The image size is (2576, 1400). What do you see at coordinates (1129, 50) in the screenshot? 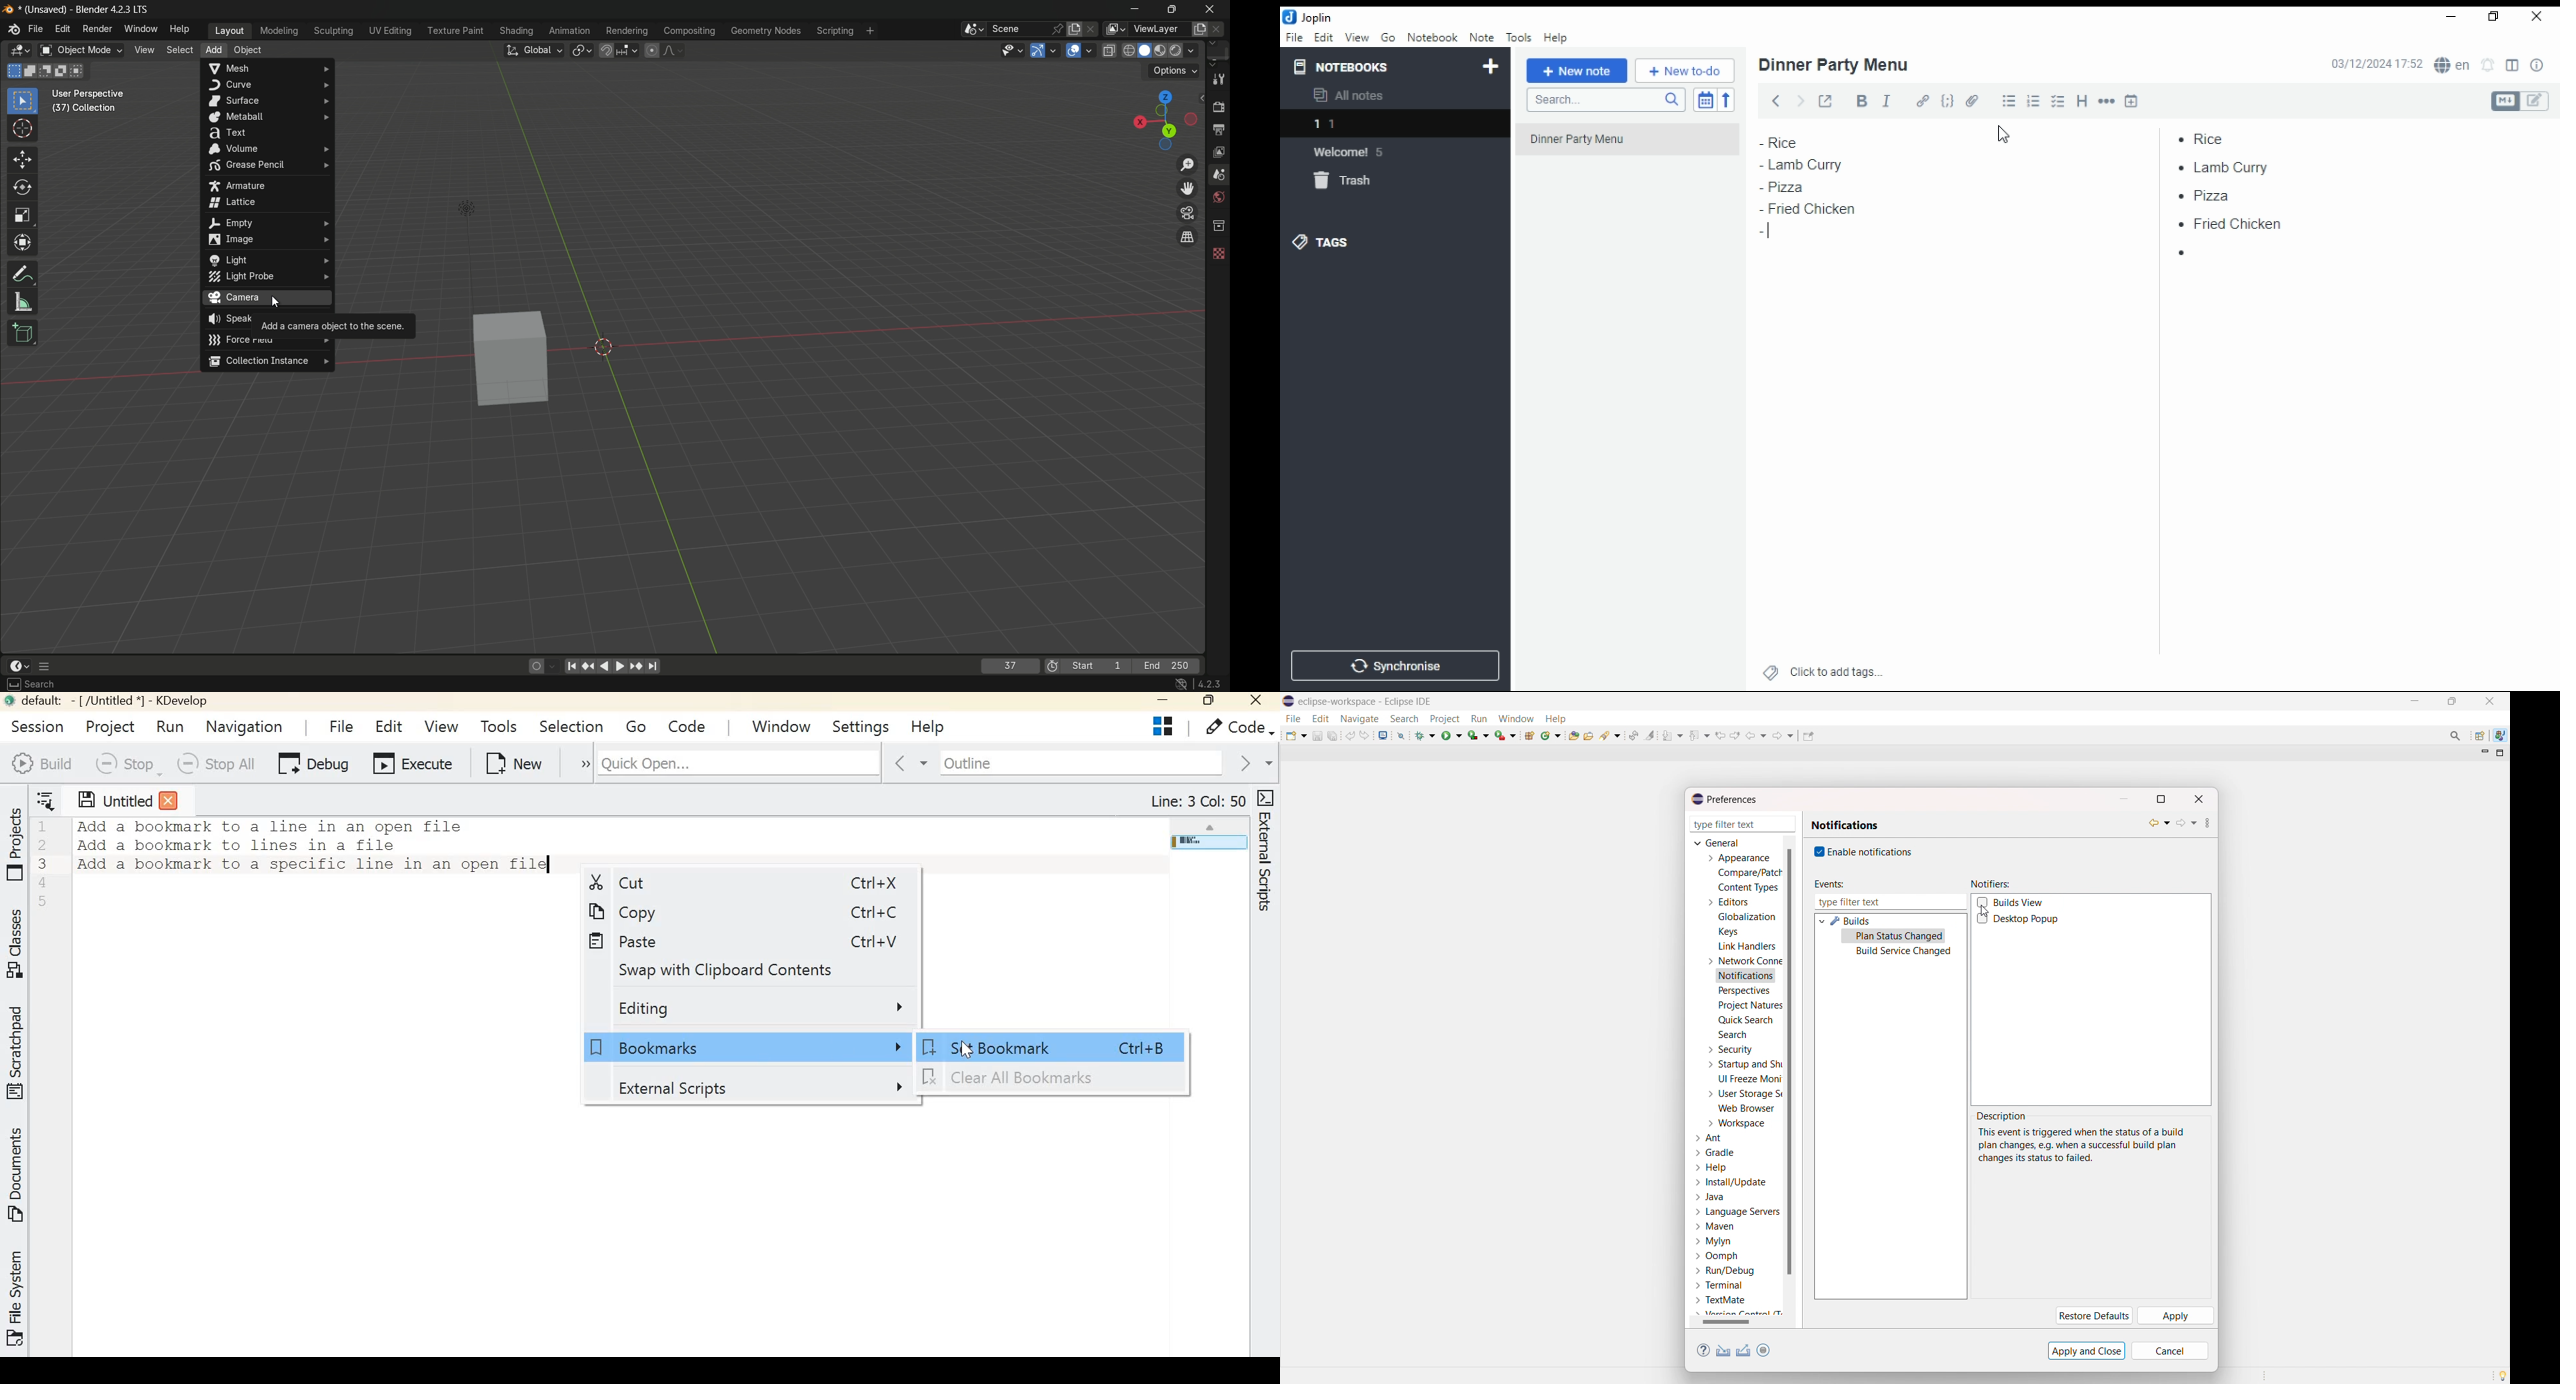
I see `wireframe` at bounding box center [1129, 50].